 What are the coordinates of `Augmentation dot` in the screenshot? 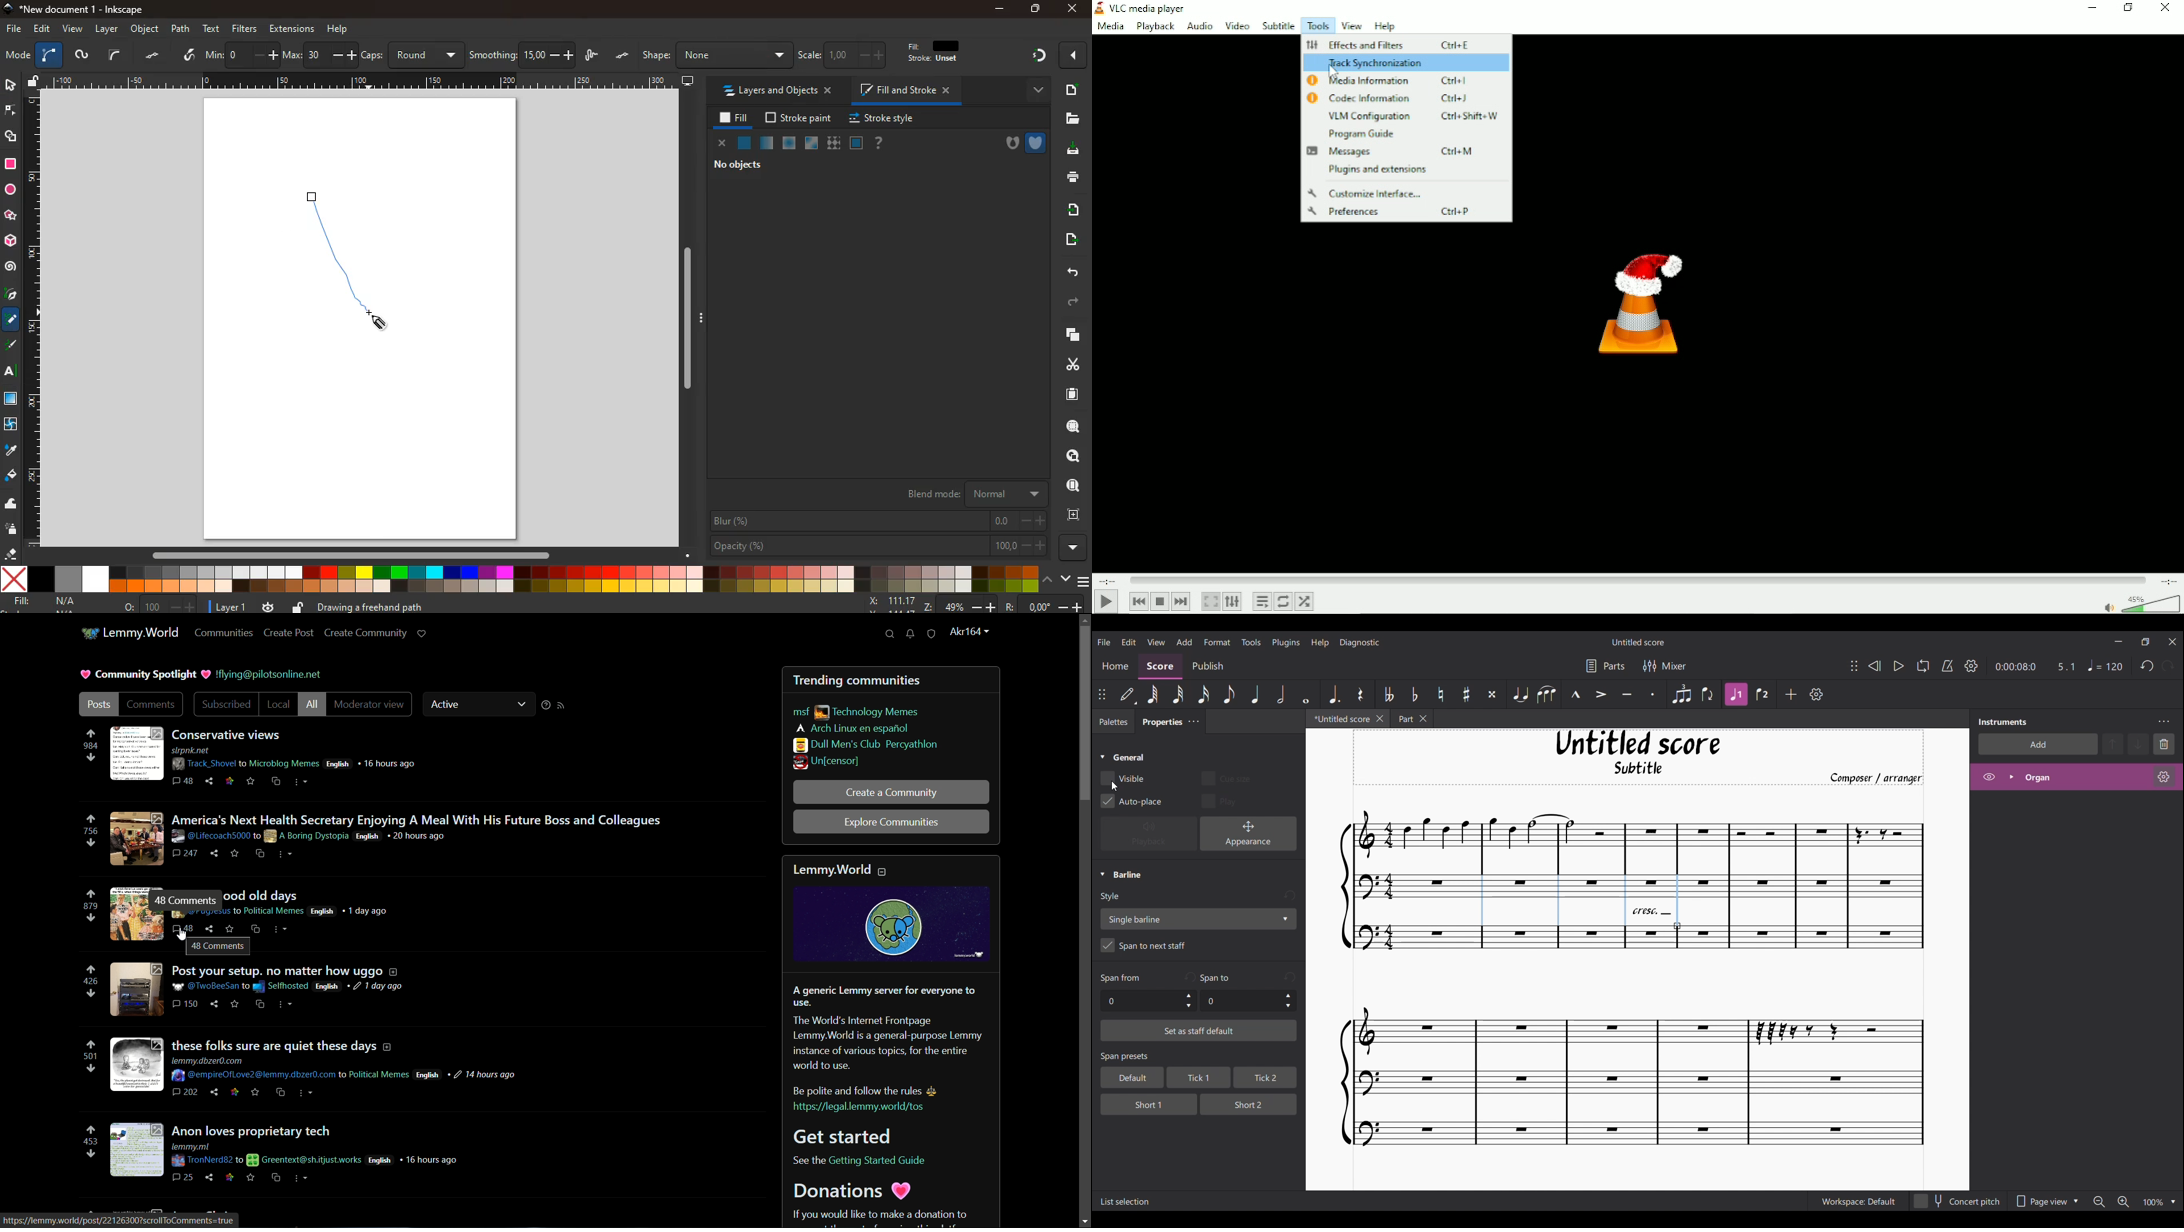 It's located at (1333, 694).